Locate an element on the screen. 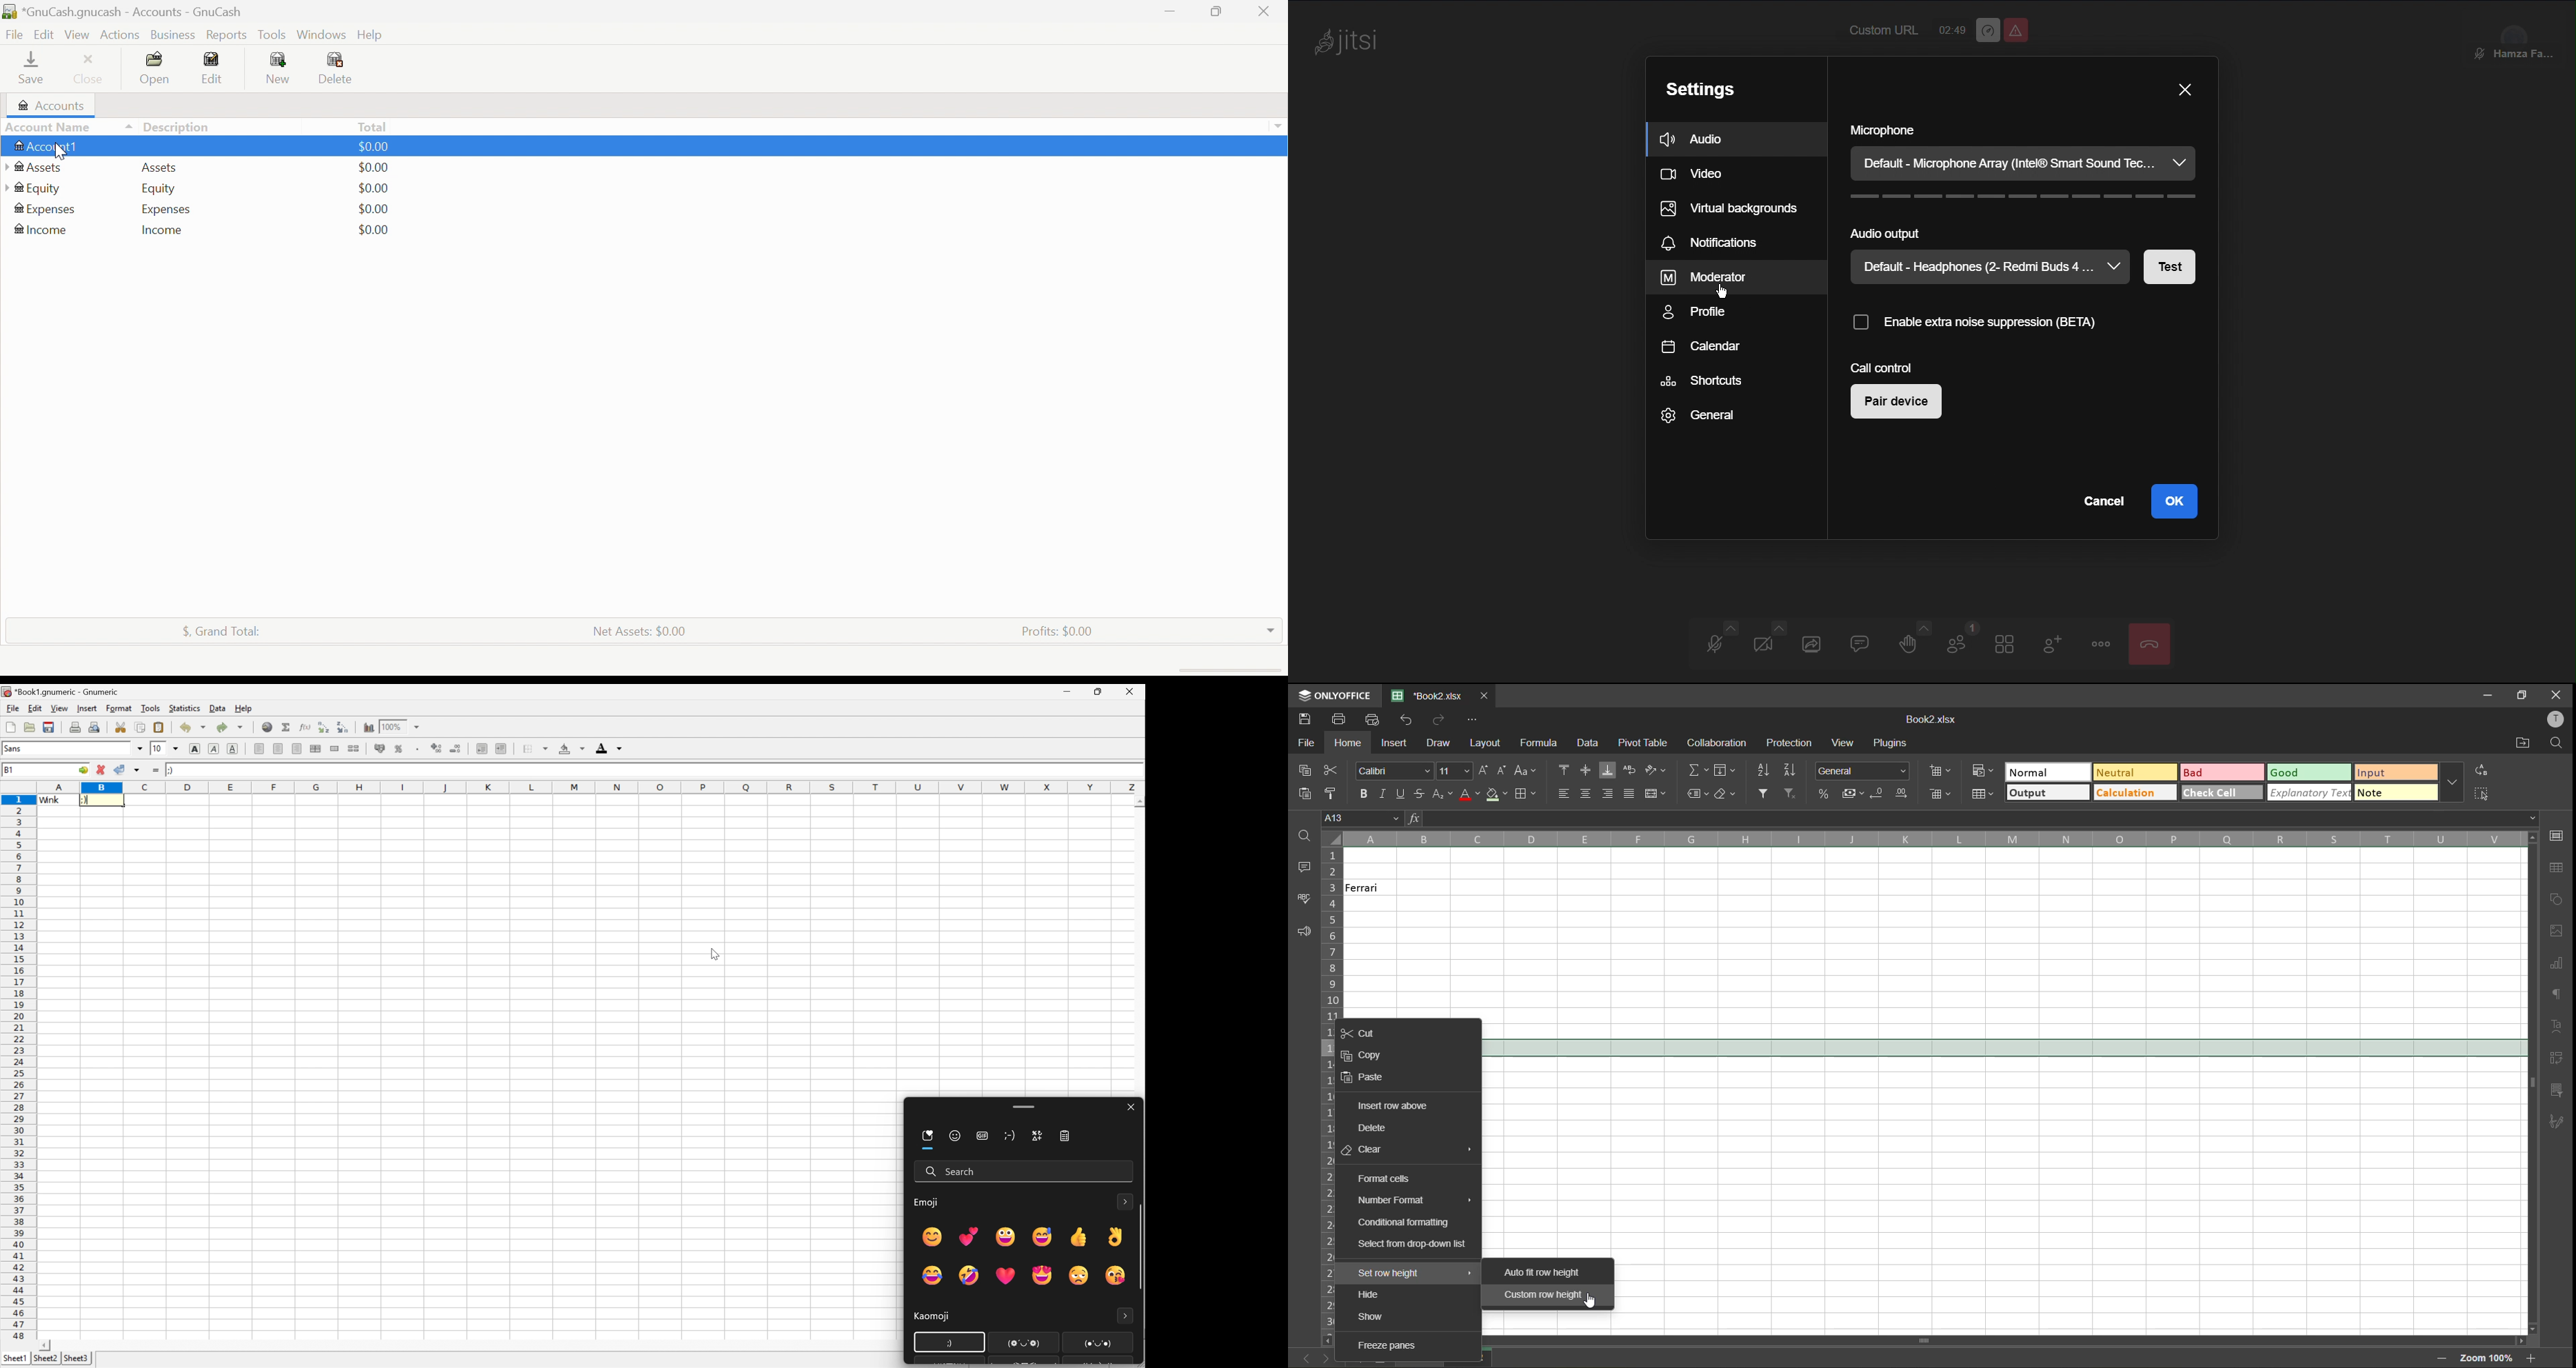 Image resolution: width=2576 pixels, height=1372 pixels. Drop Down is located at coordinates (1281, 128).